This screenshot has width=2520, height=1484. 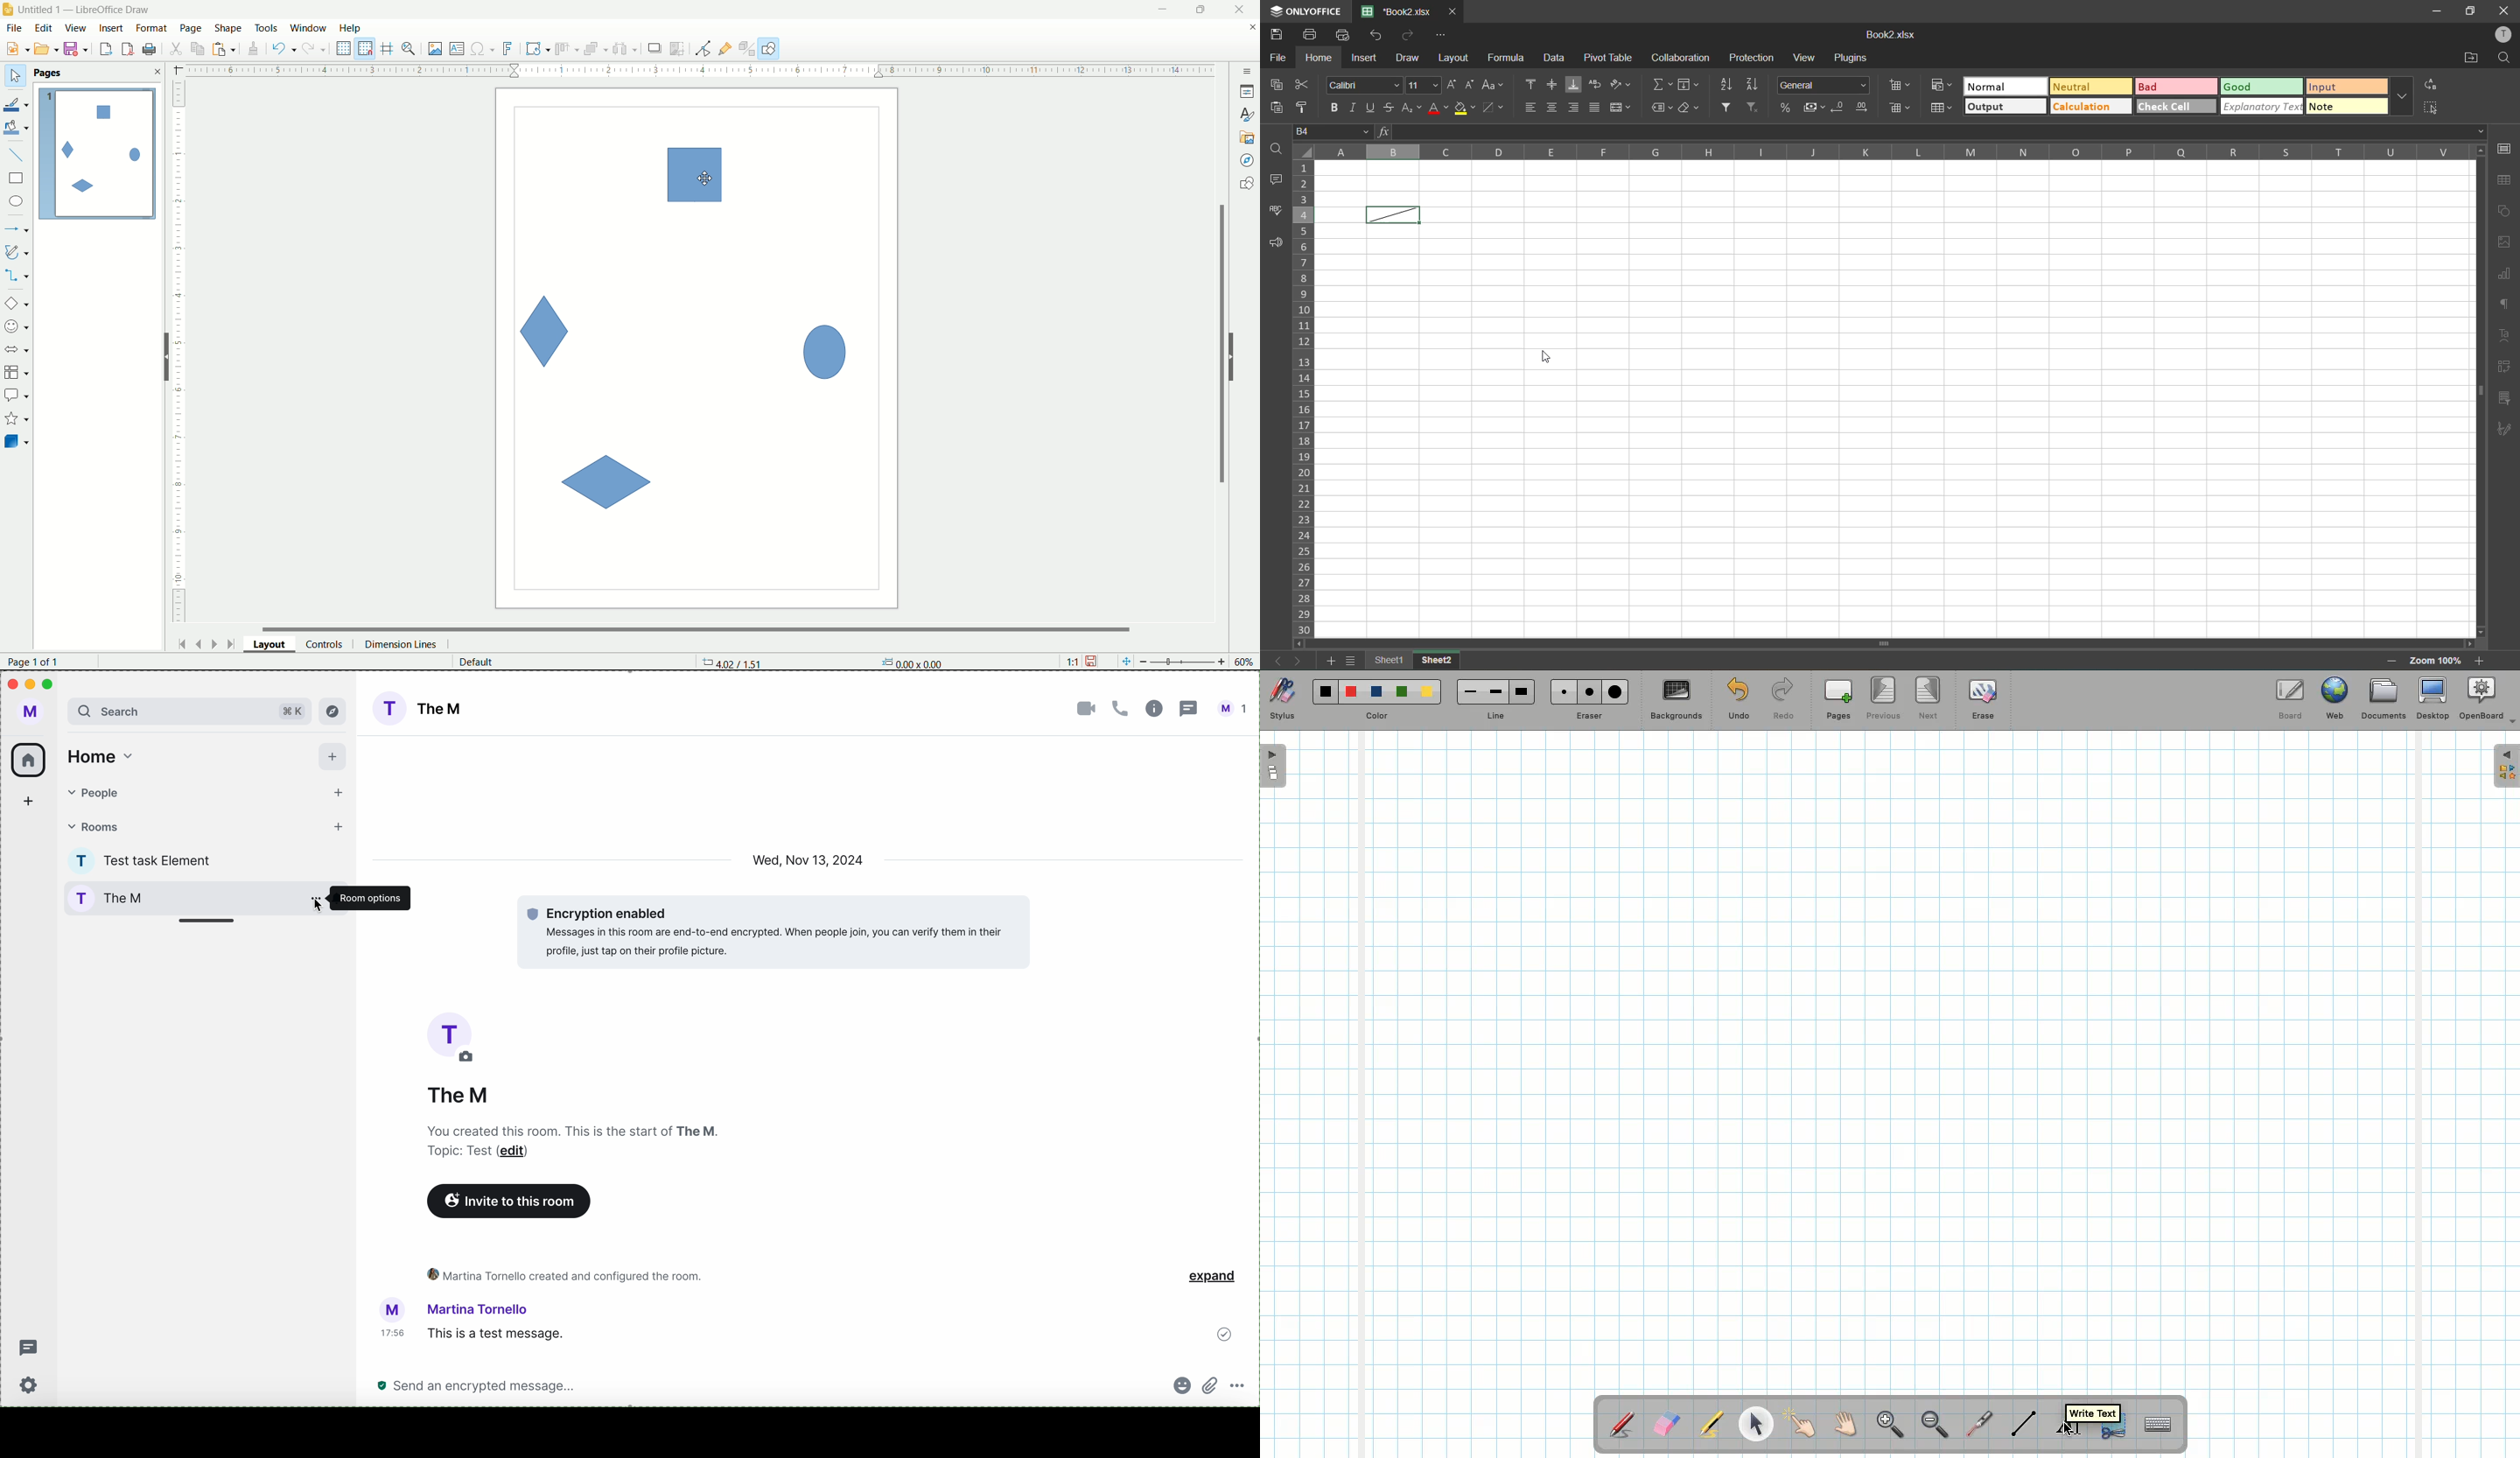 I want to click on Pointer, so click(x=1755, y=1424).